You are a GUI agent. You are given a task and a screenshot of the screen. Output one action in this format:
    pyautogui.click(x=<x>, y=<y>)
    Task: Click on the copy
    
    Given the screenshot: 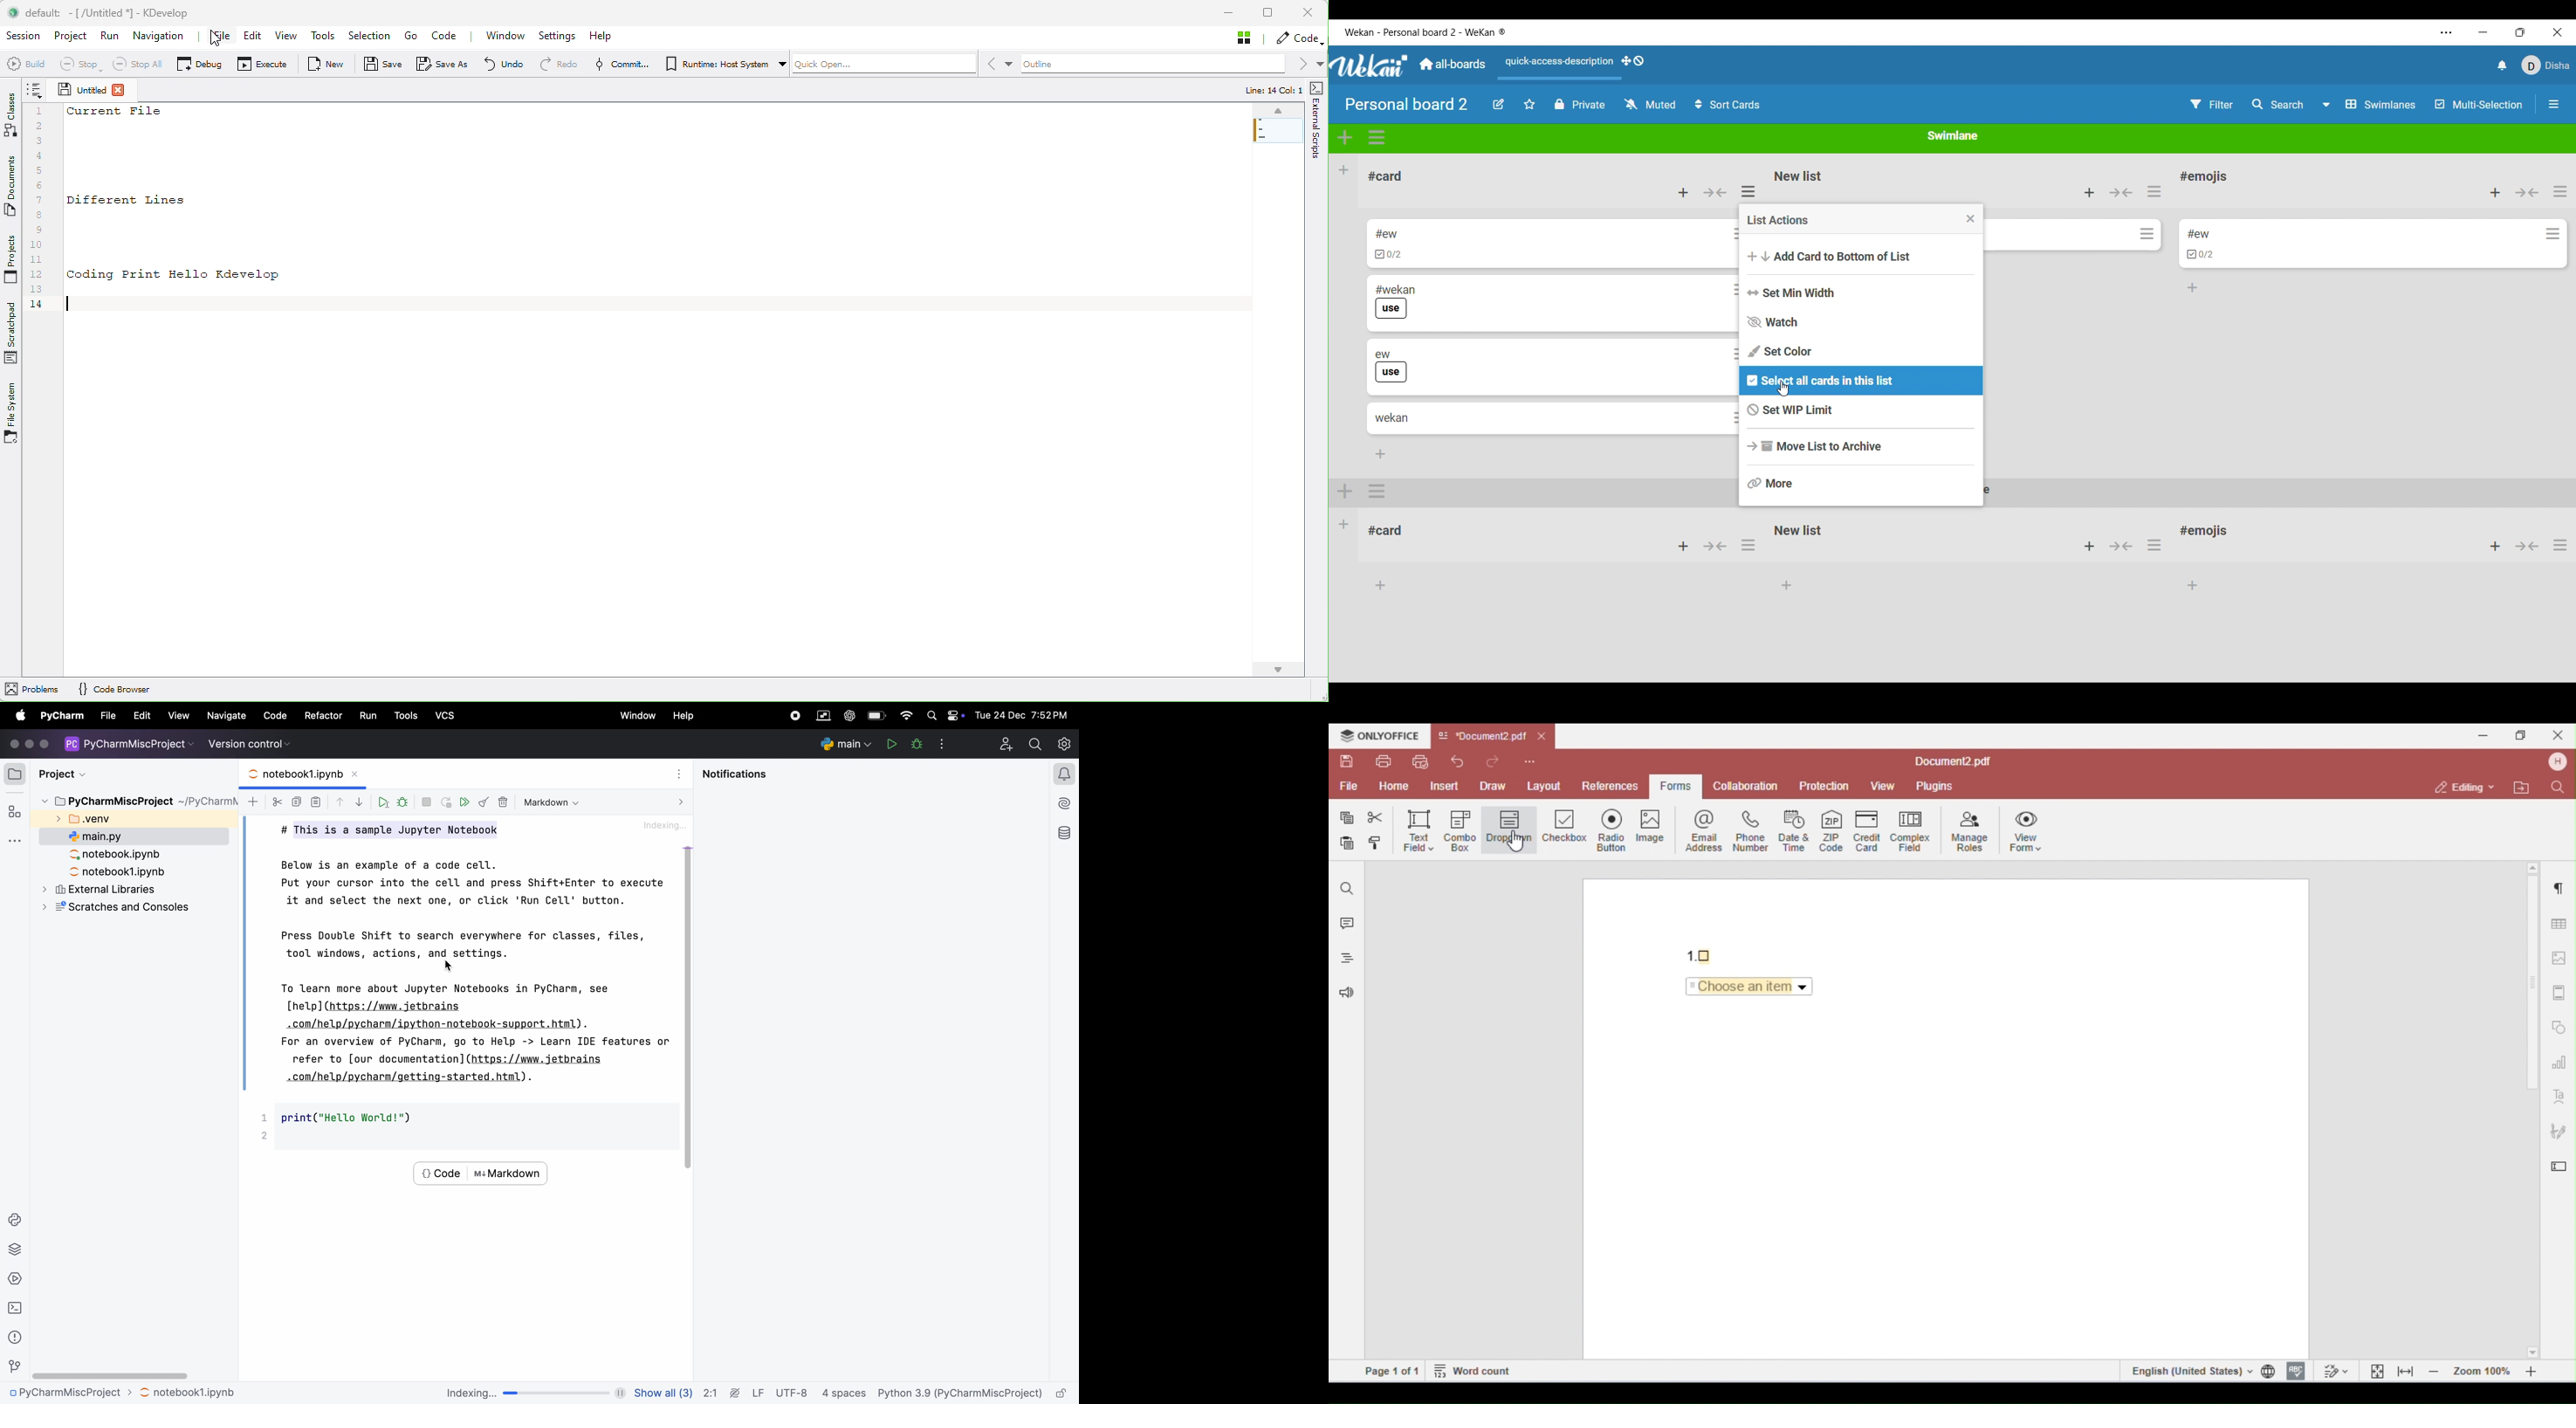 What is the action you would take?
    pyautogui.click(x=297, y=802)
    